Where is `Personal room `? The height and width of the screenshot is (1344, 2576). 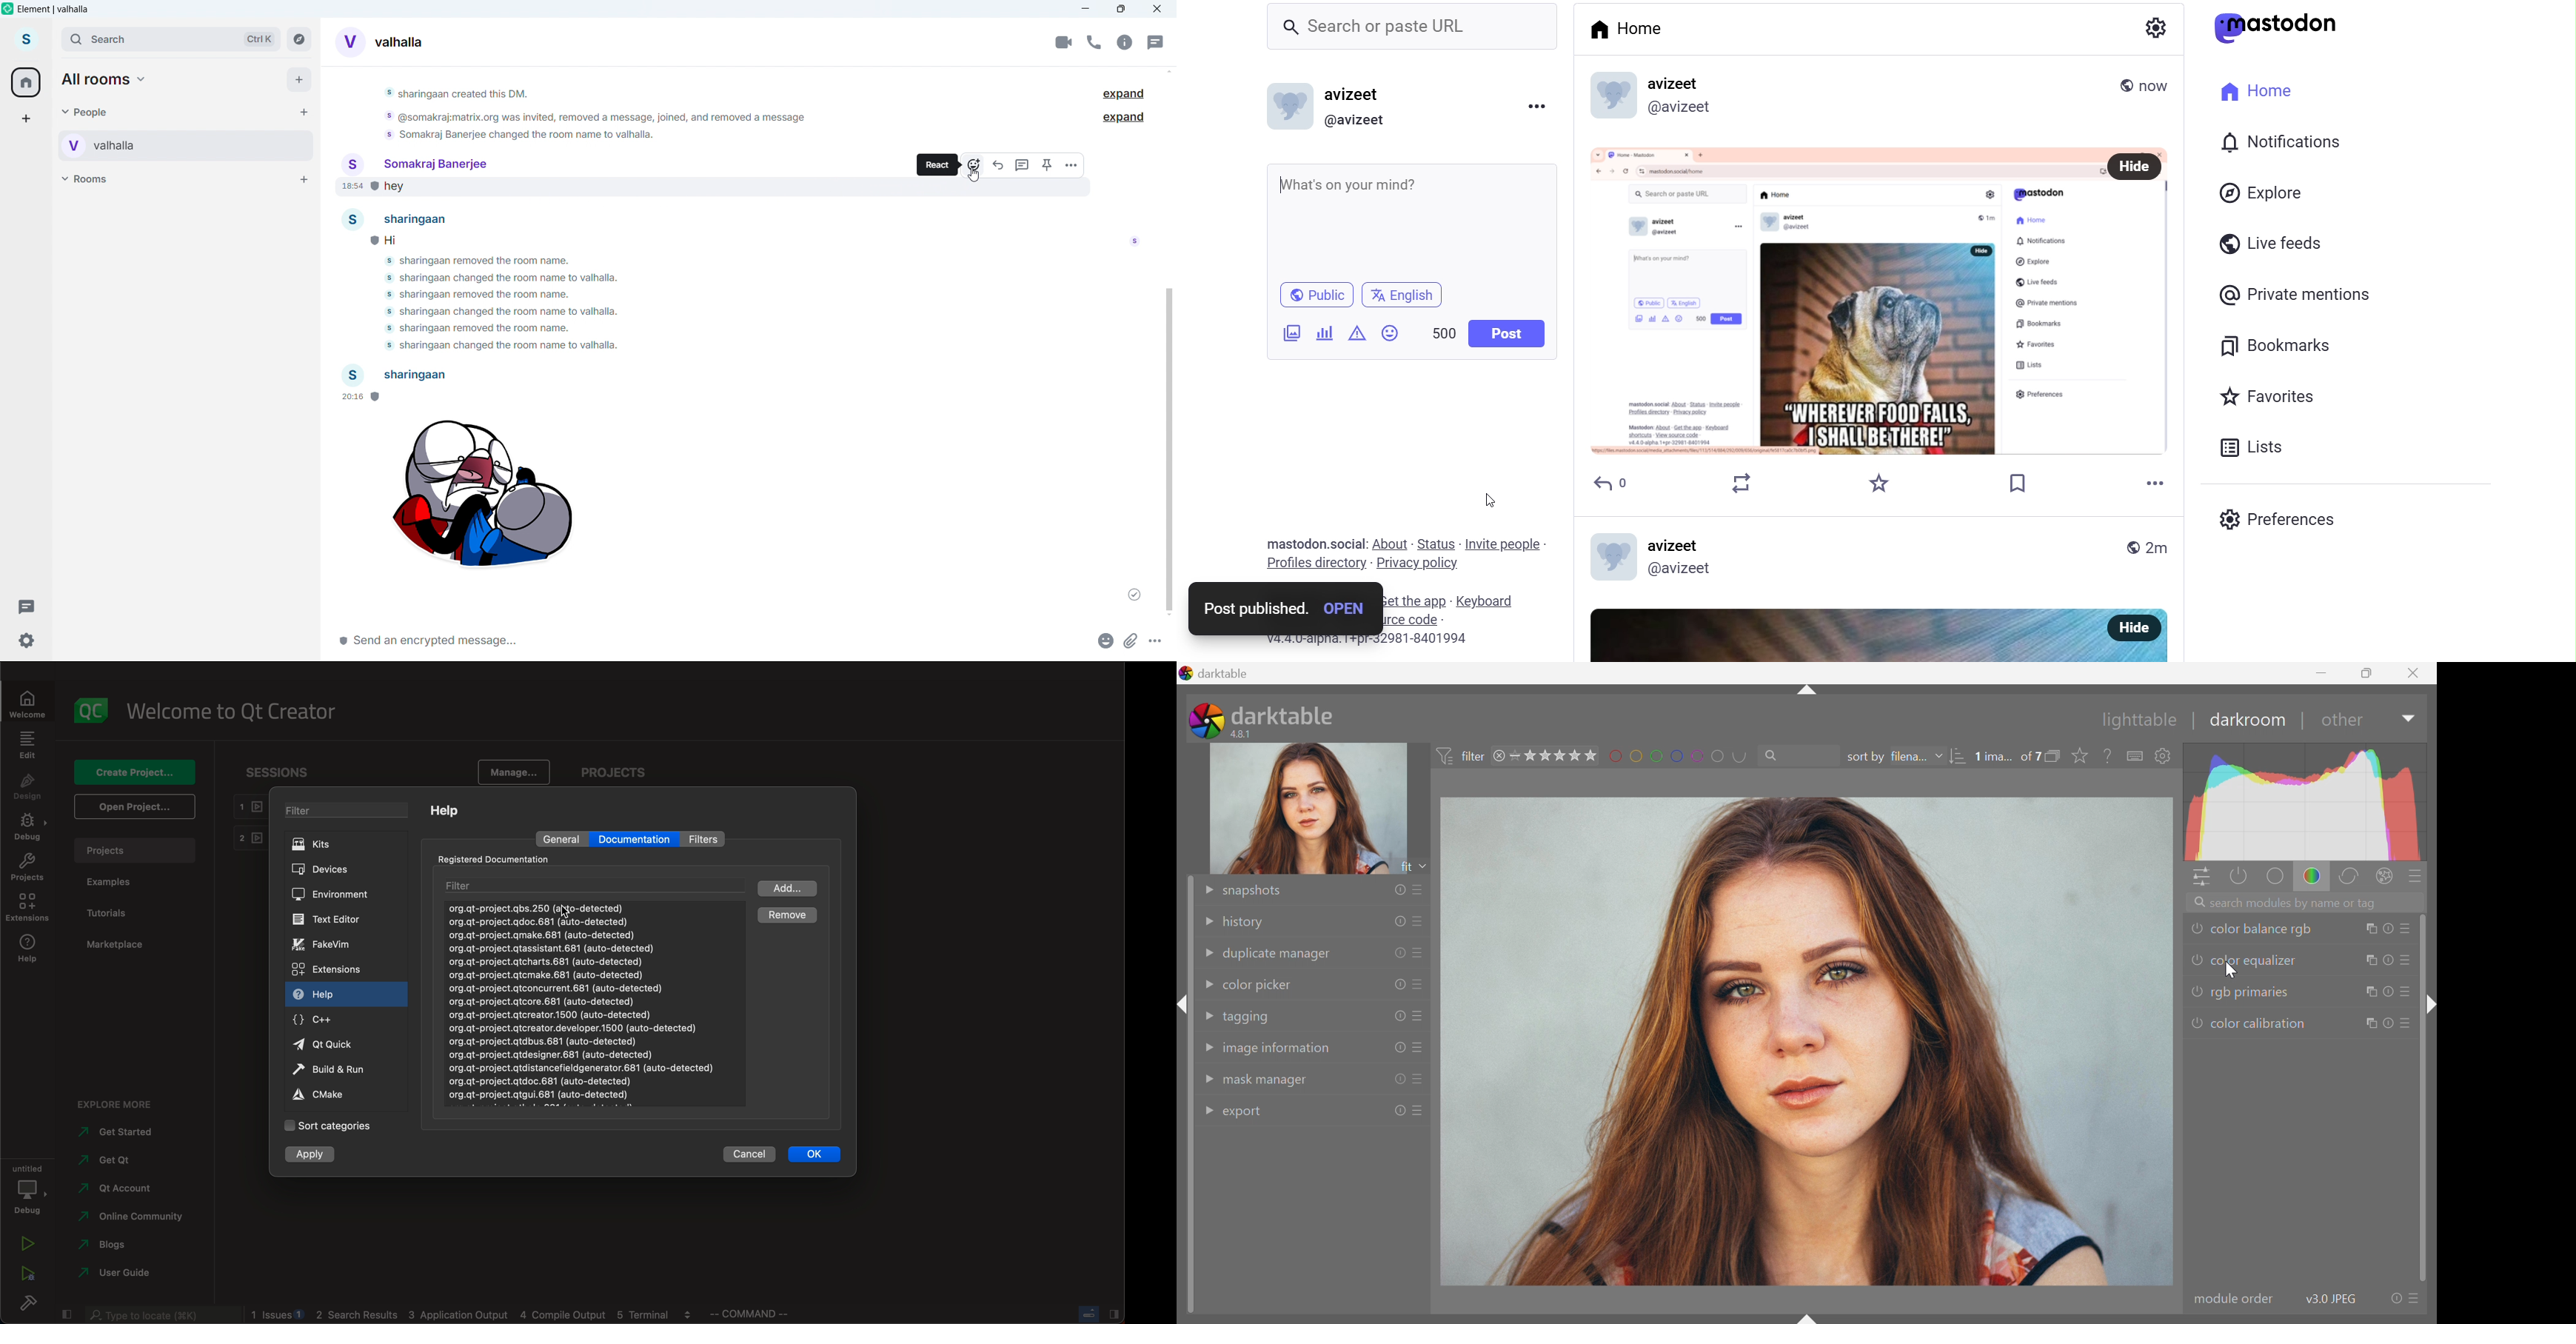
Personal room  is located at coordinates (146, 146).